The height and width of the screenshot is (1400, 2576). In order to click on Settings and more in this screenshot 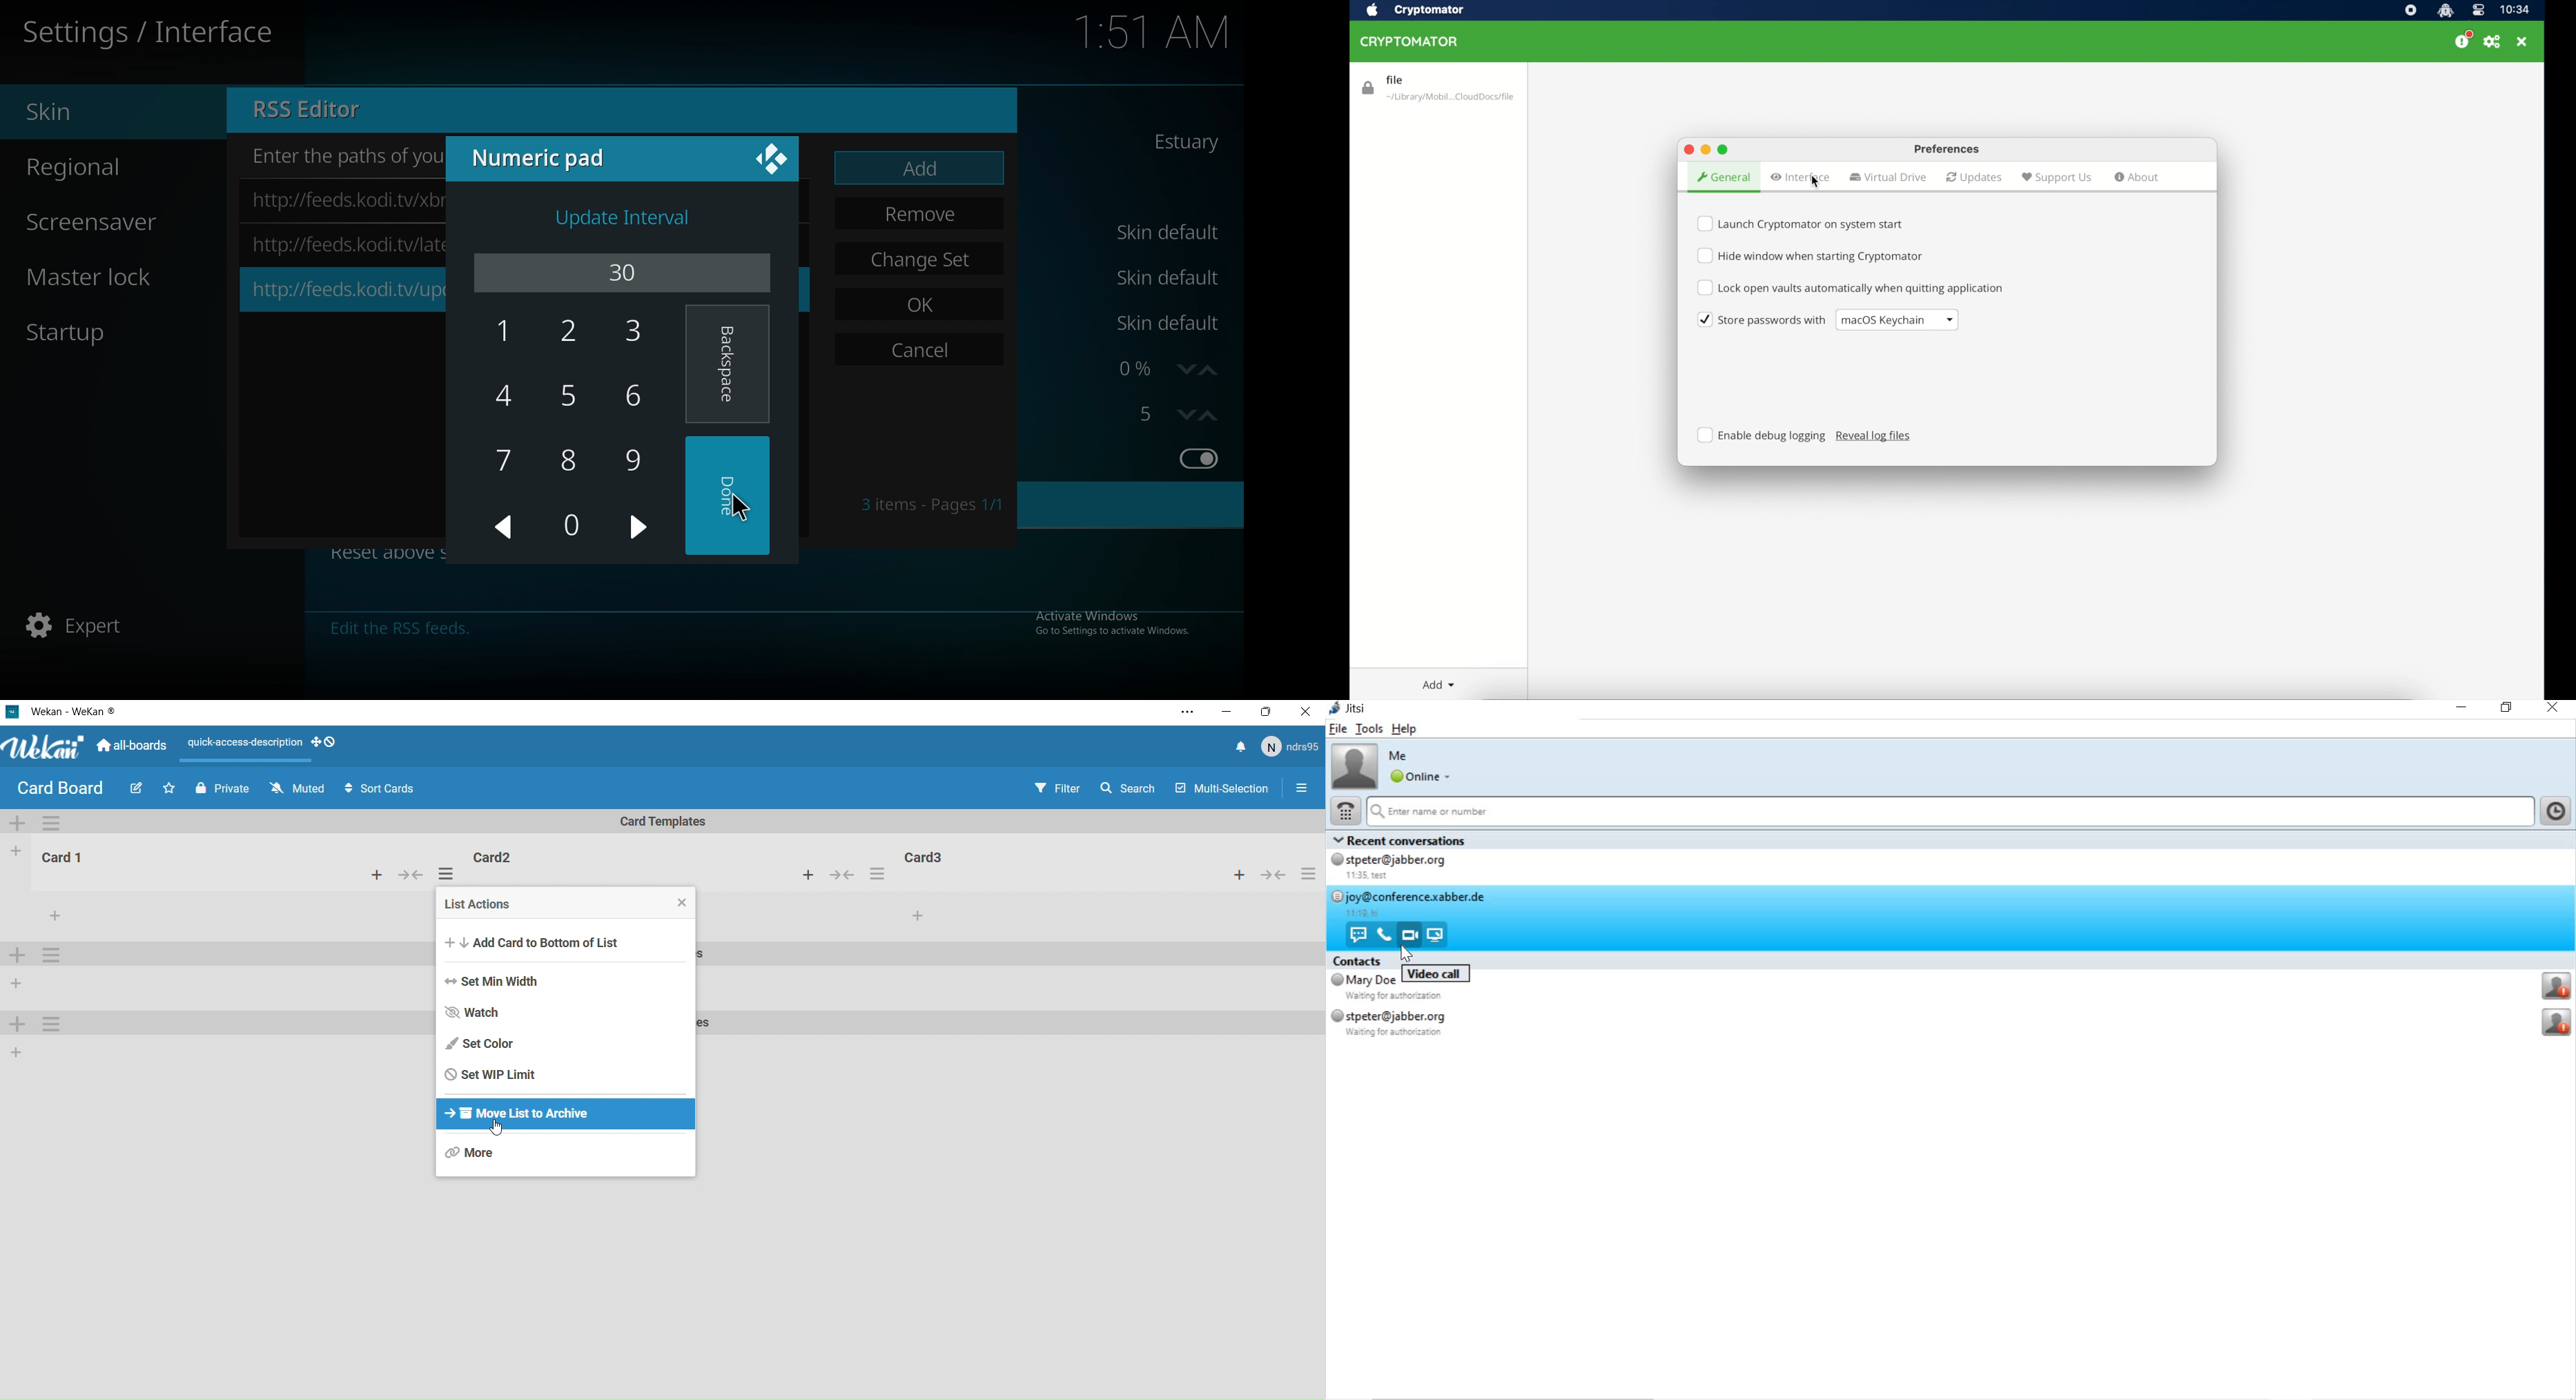, I will do `click(1185, 714)`.